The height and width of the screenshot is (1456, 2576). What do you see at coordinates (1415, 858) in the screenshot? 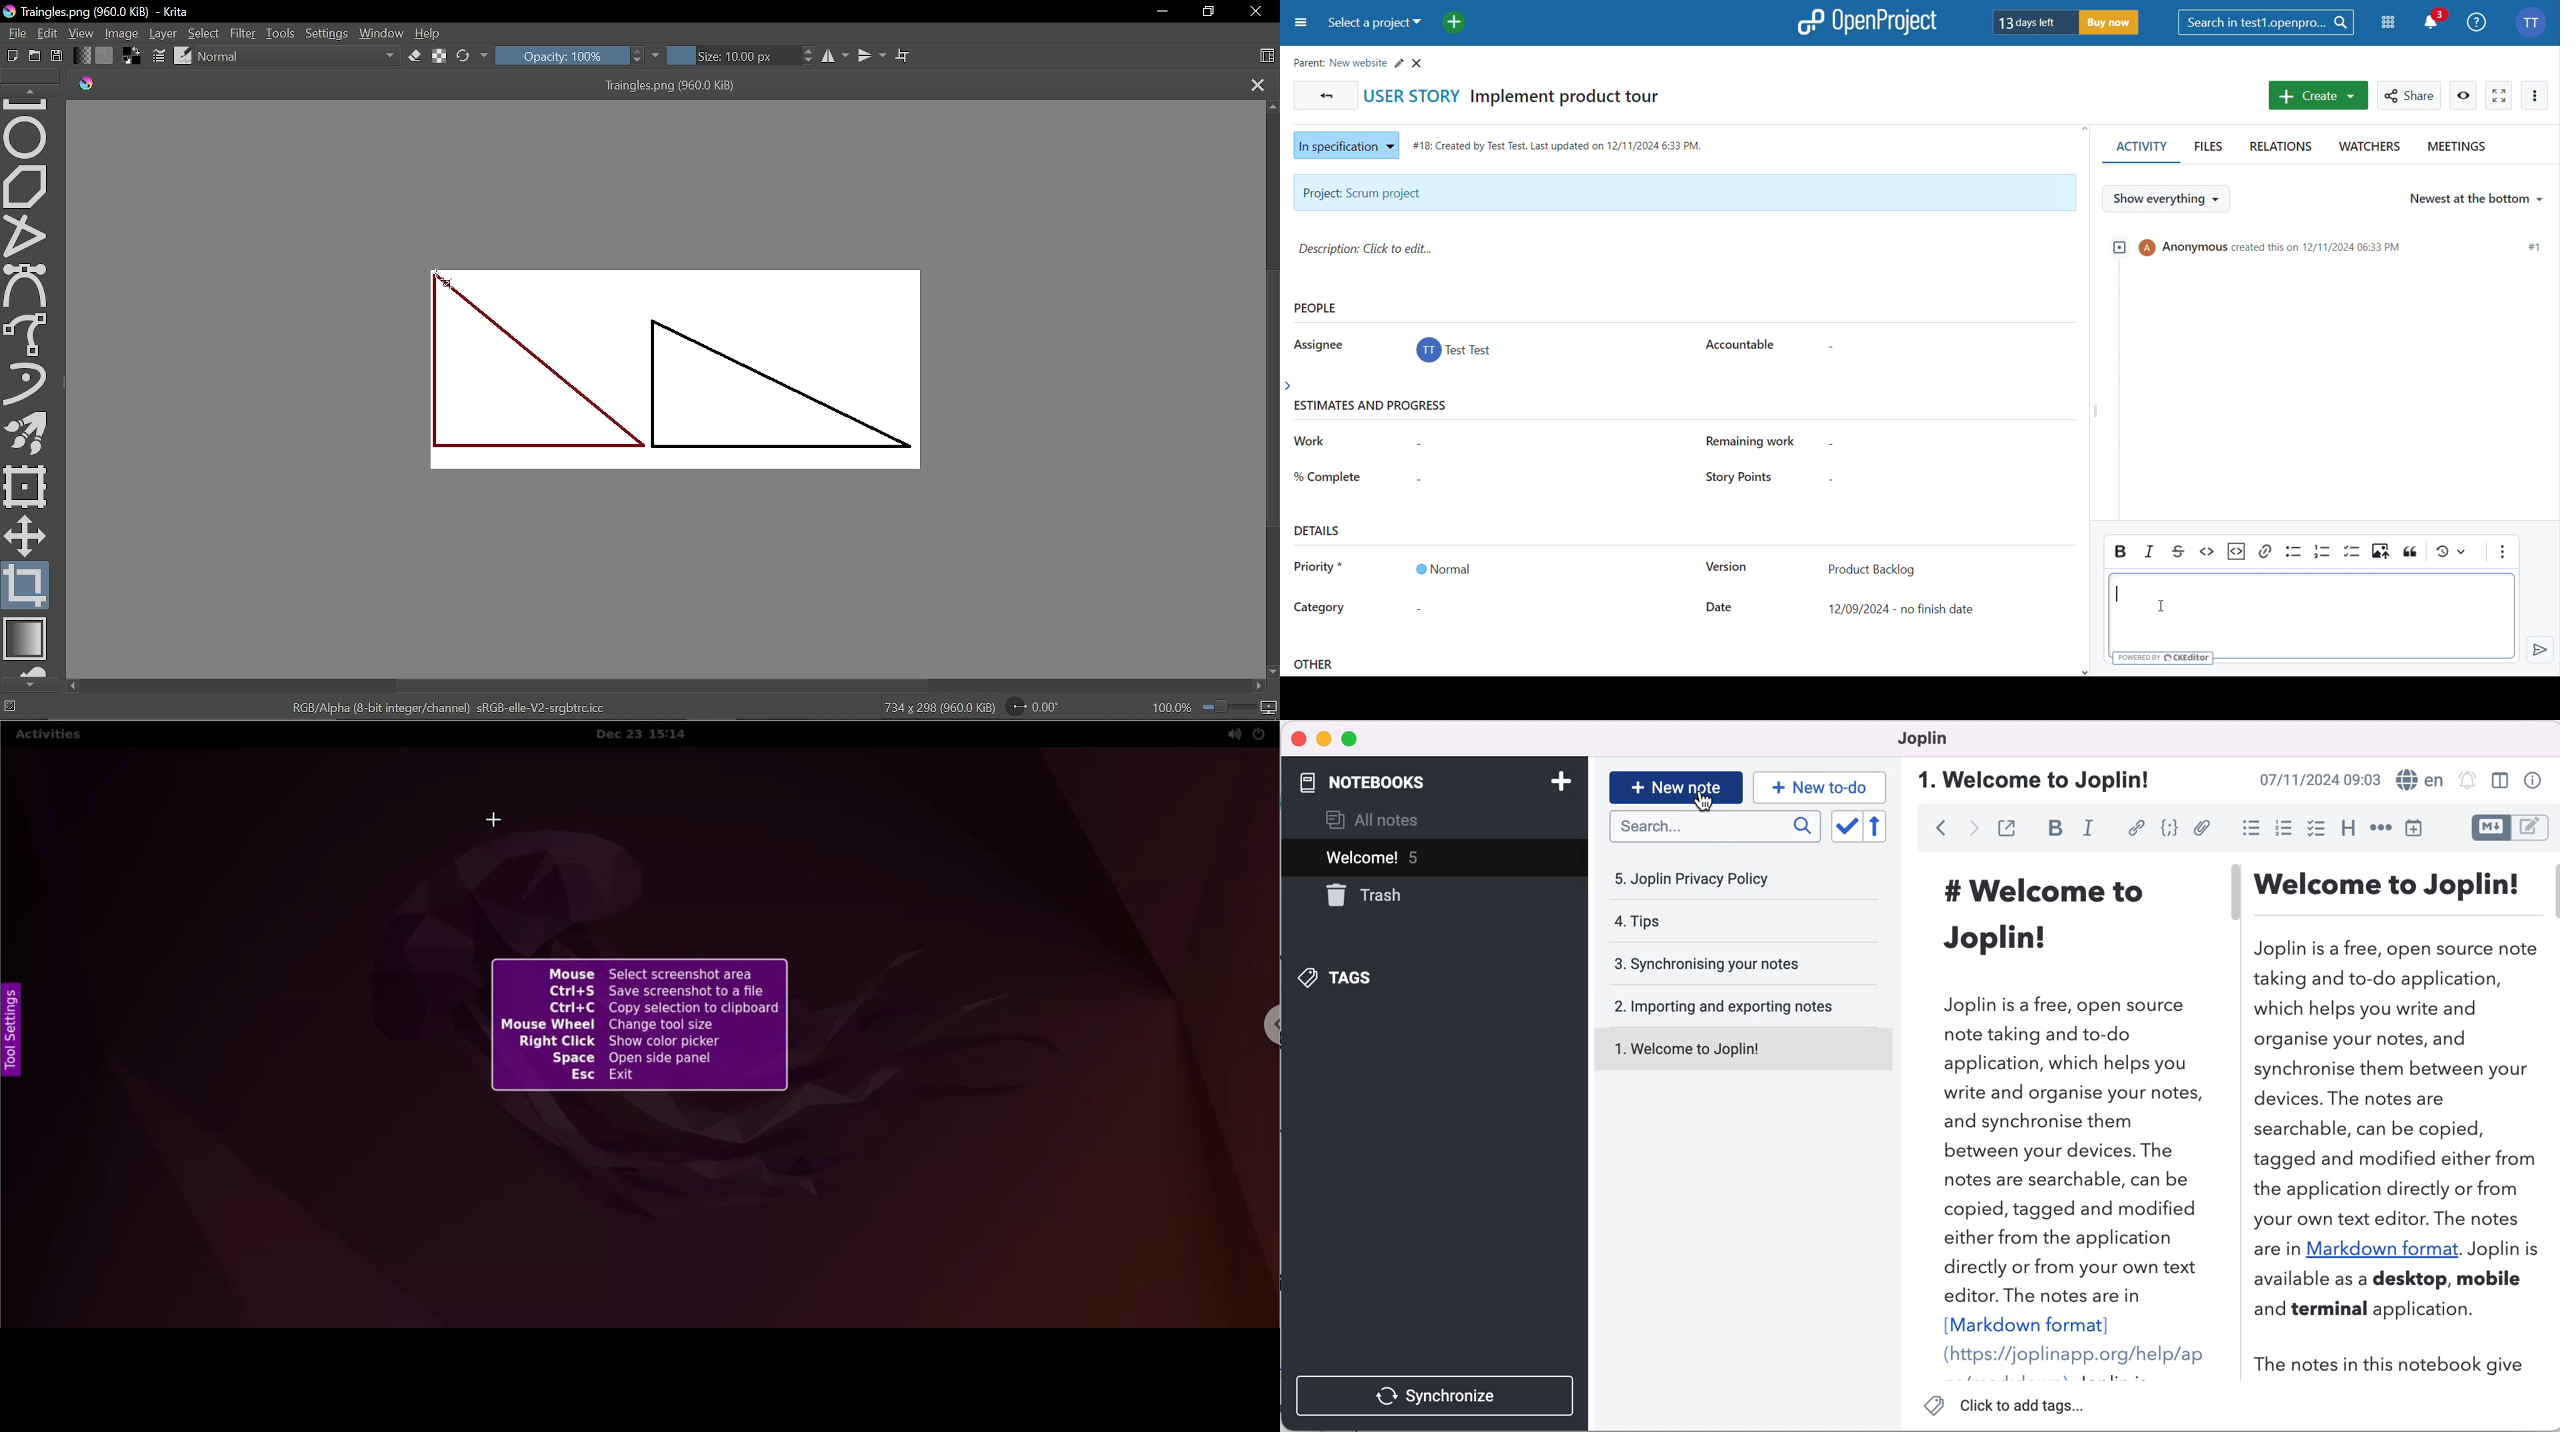
I see `welcome! 5` at bounding box center [1415, 858].